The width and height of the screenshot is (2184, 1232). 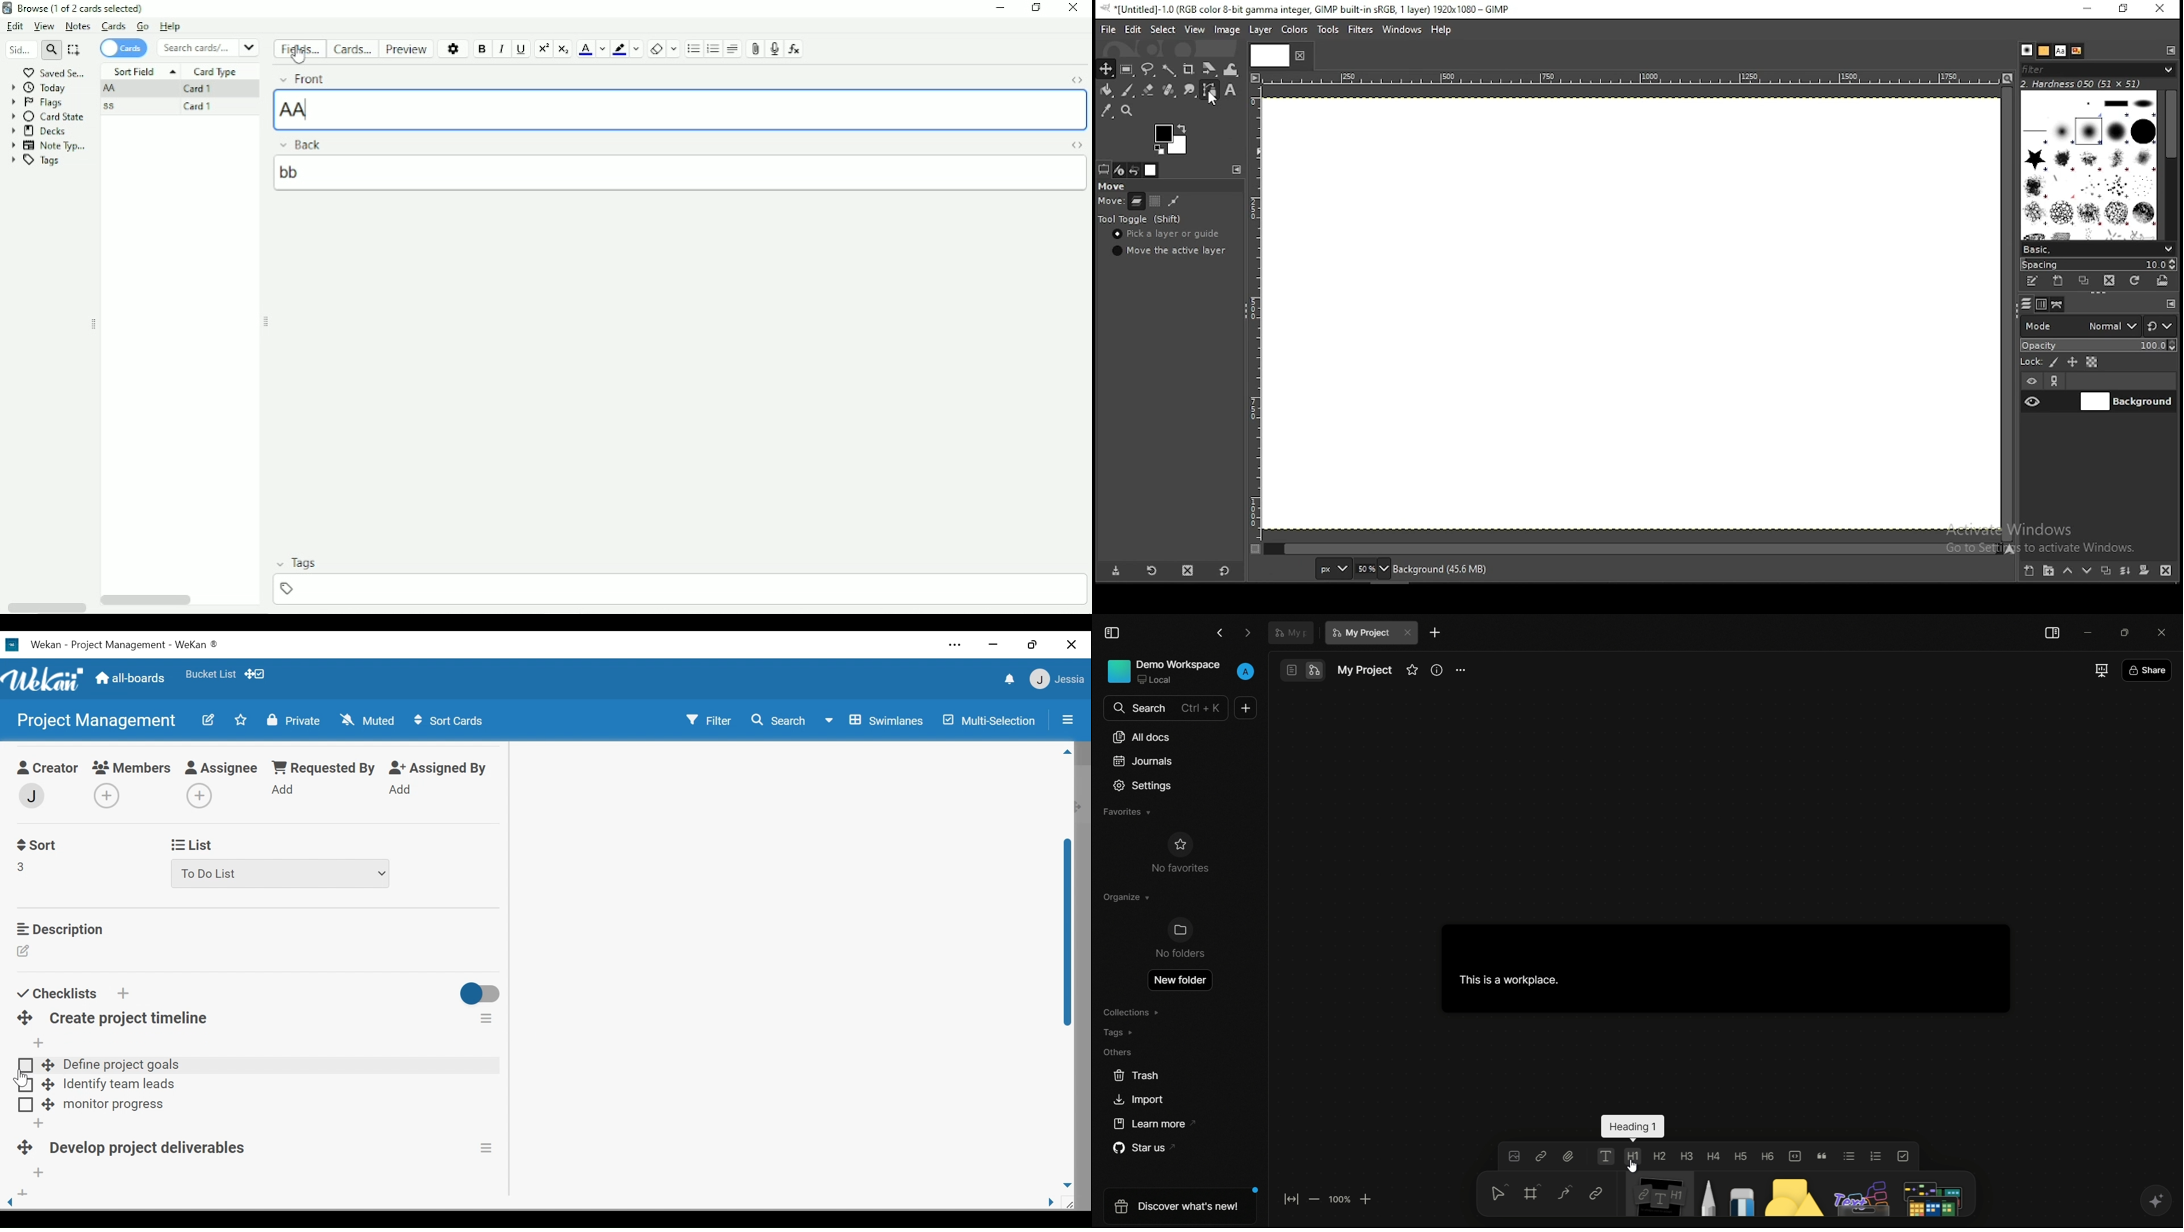 What do you see at coordinates (483, 49) in the screenshot?
I see `Bold` at bounding box center [483, 49].